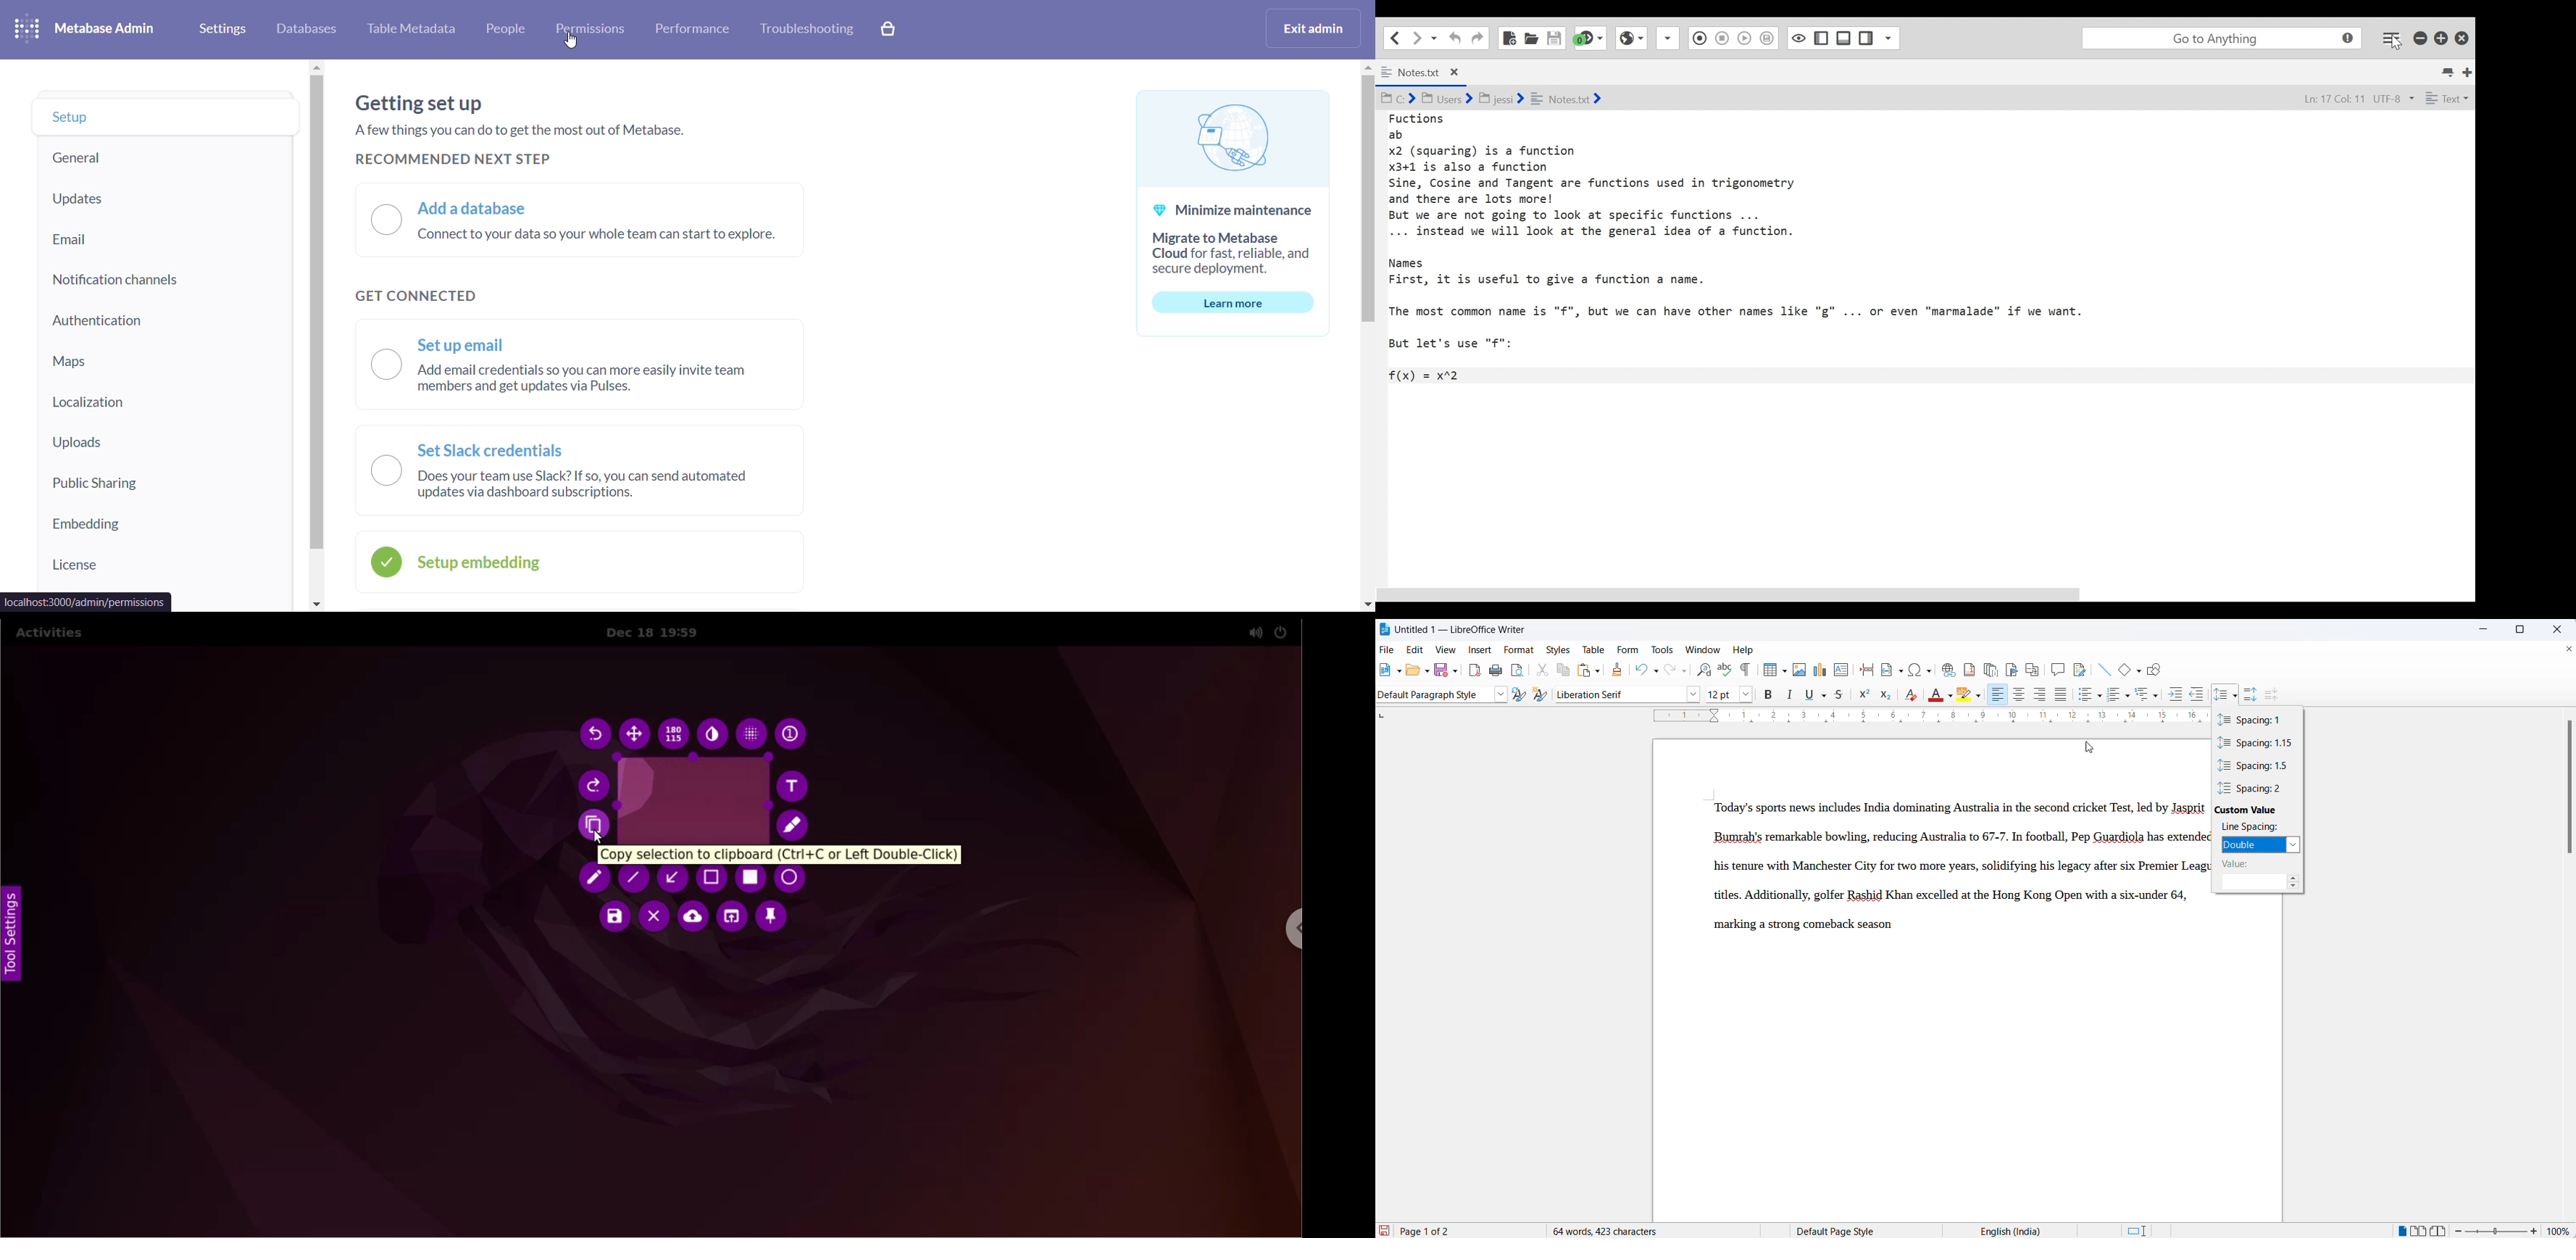 Image resolution: width=2576 pixels, height=1260 pixels. I want to click on notification chnnels, so click(164, 282).